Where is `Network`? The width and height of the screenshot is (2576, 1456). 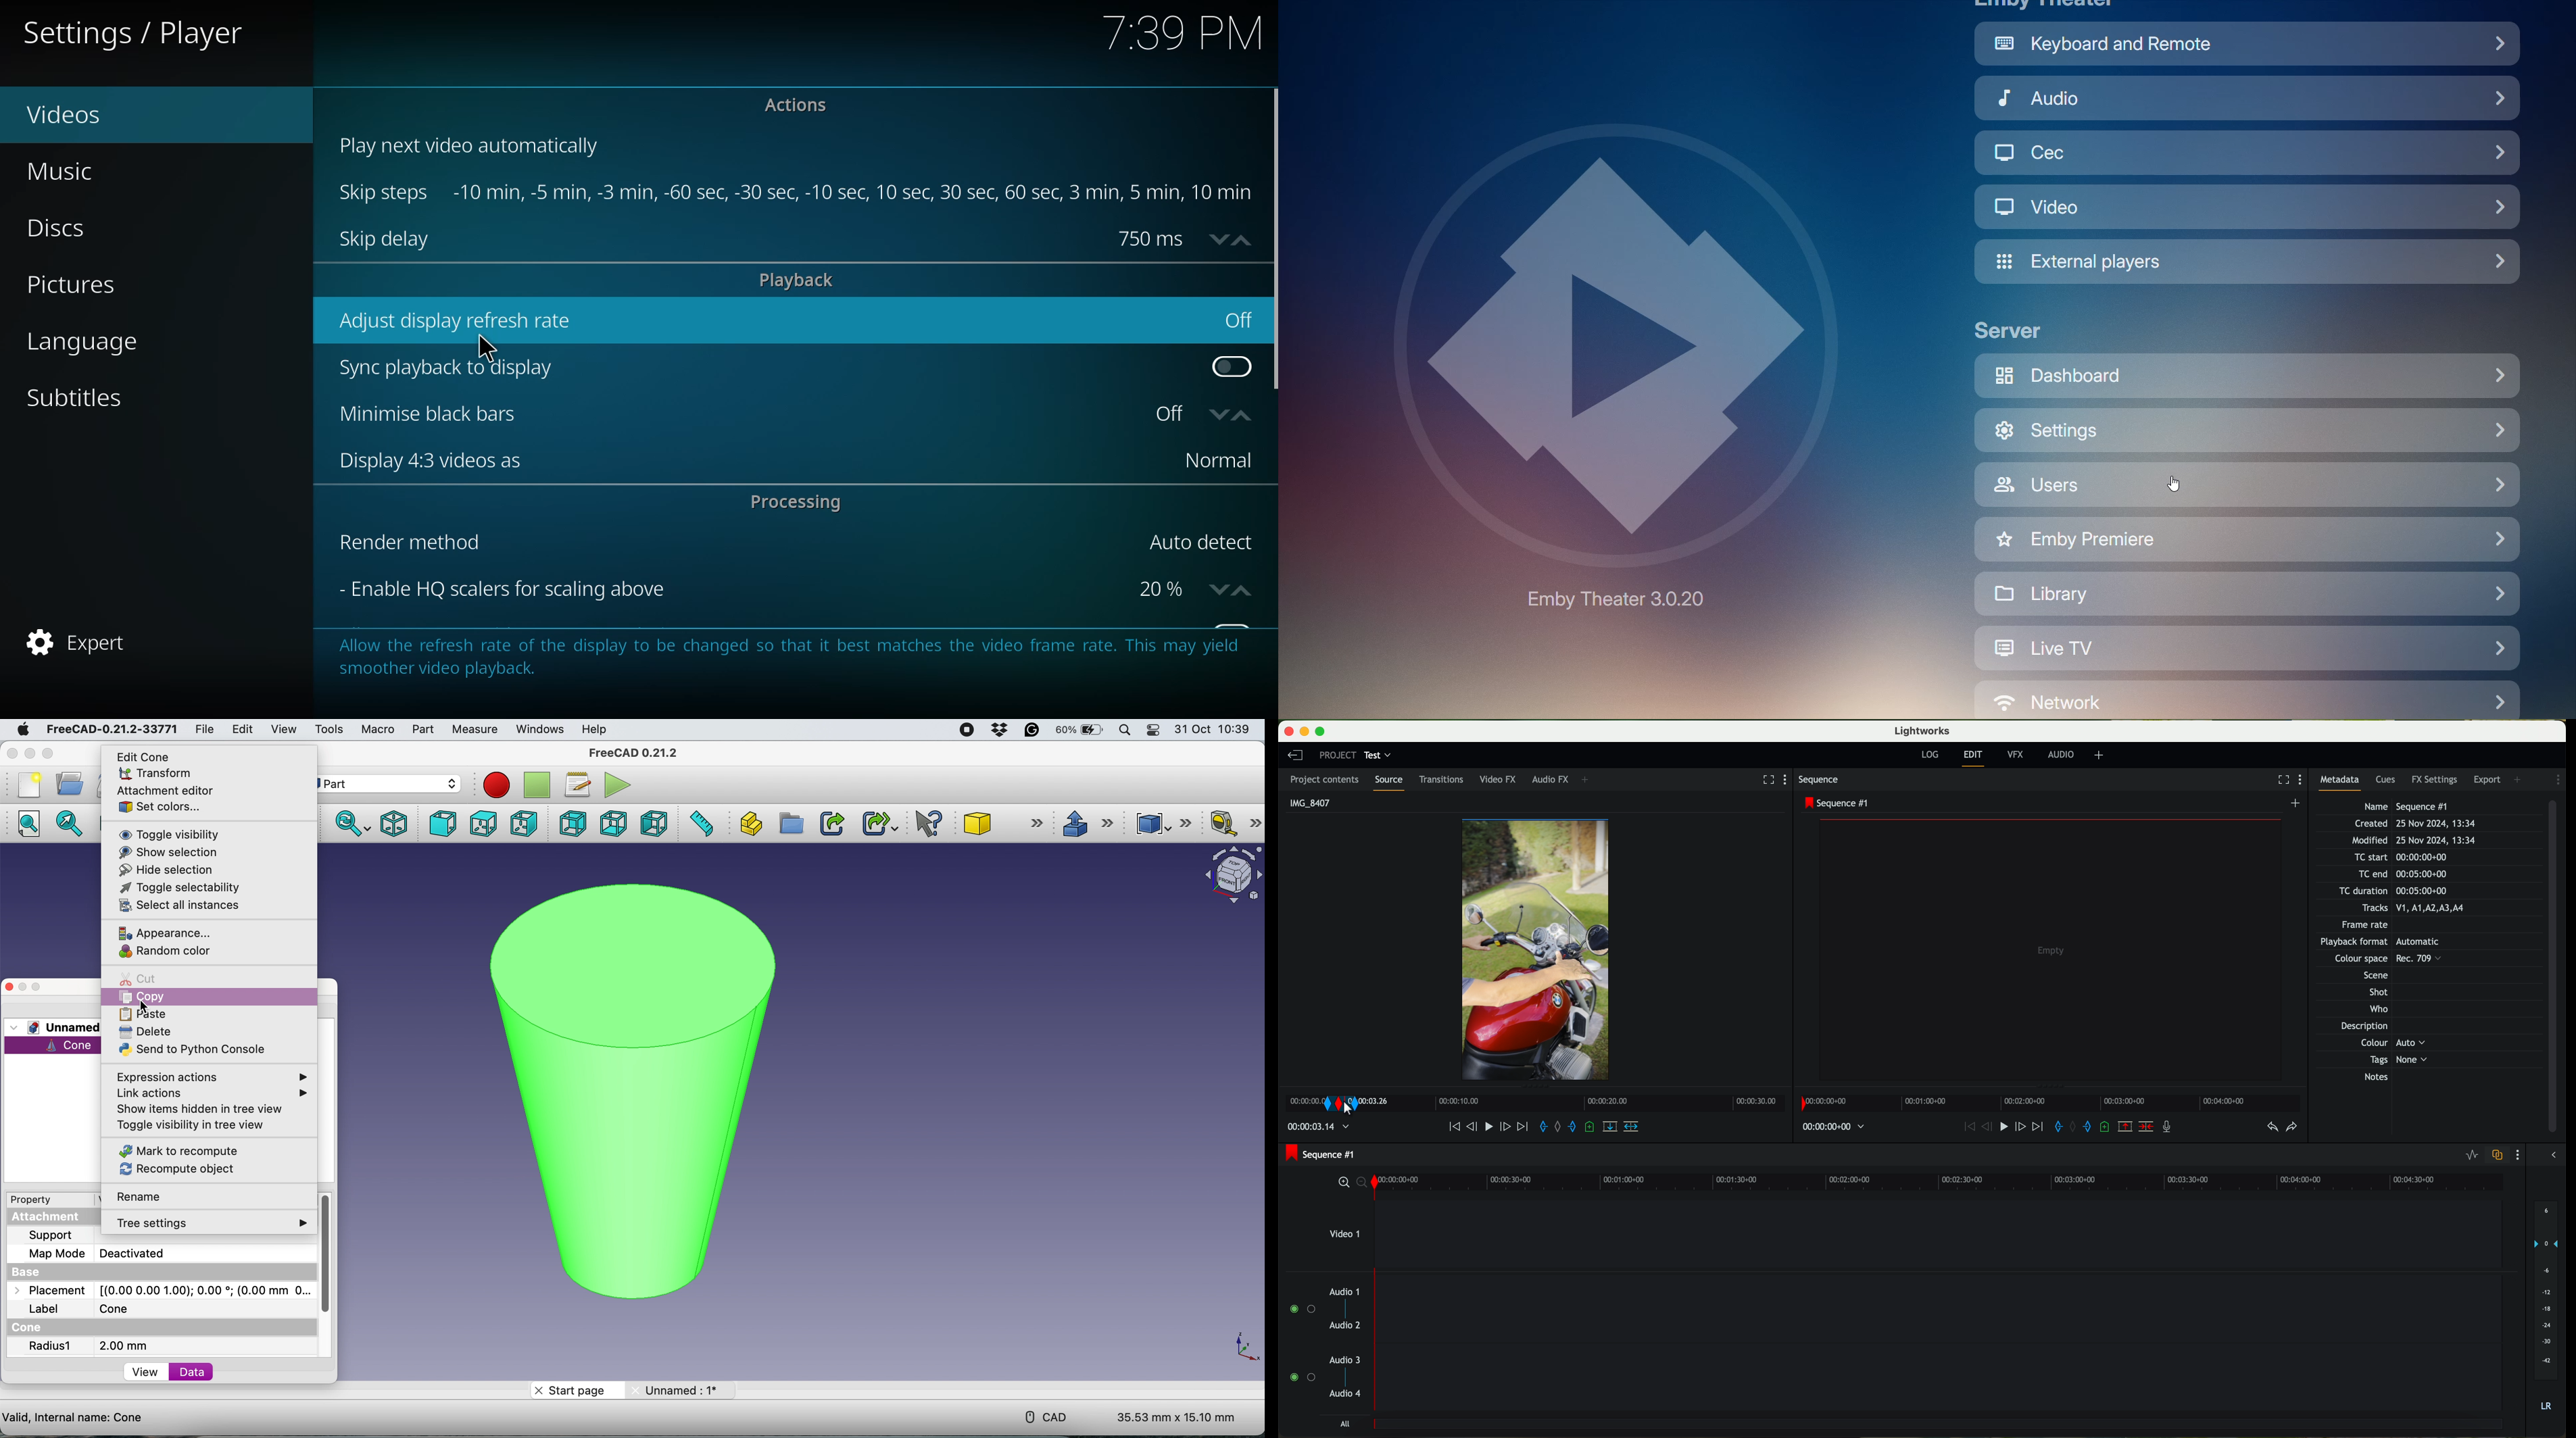 Network is located at coordinates (2250, 698).